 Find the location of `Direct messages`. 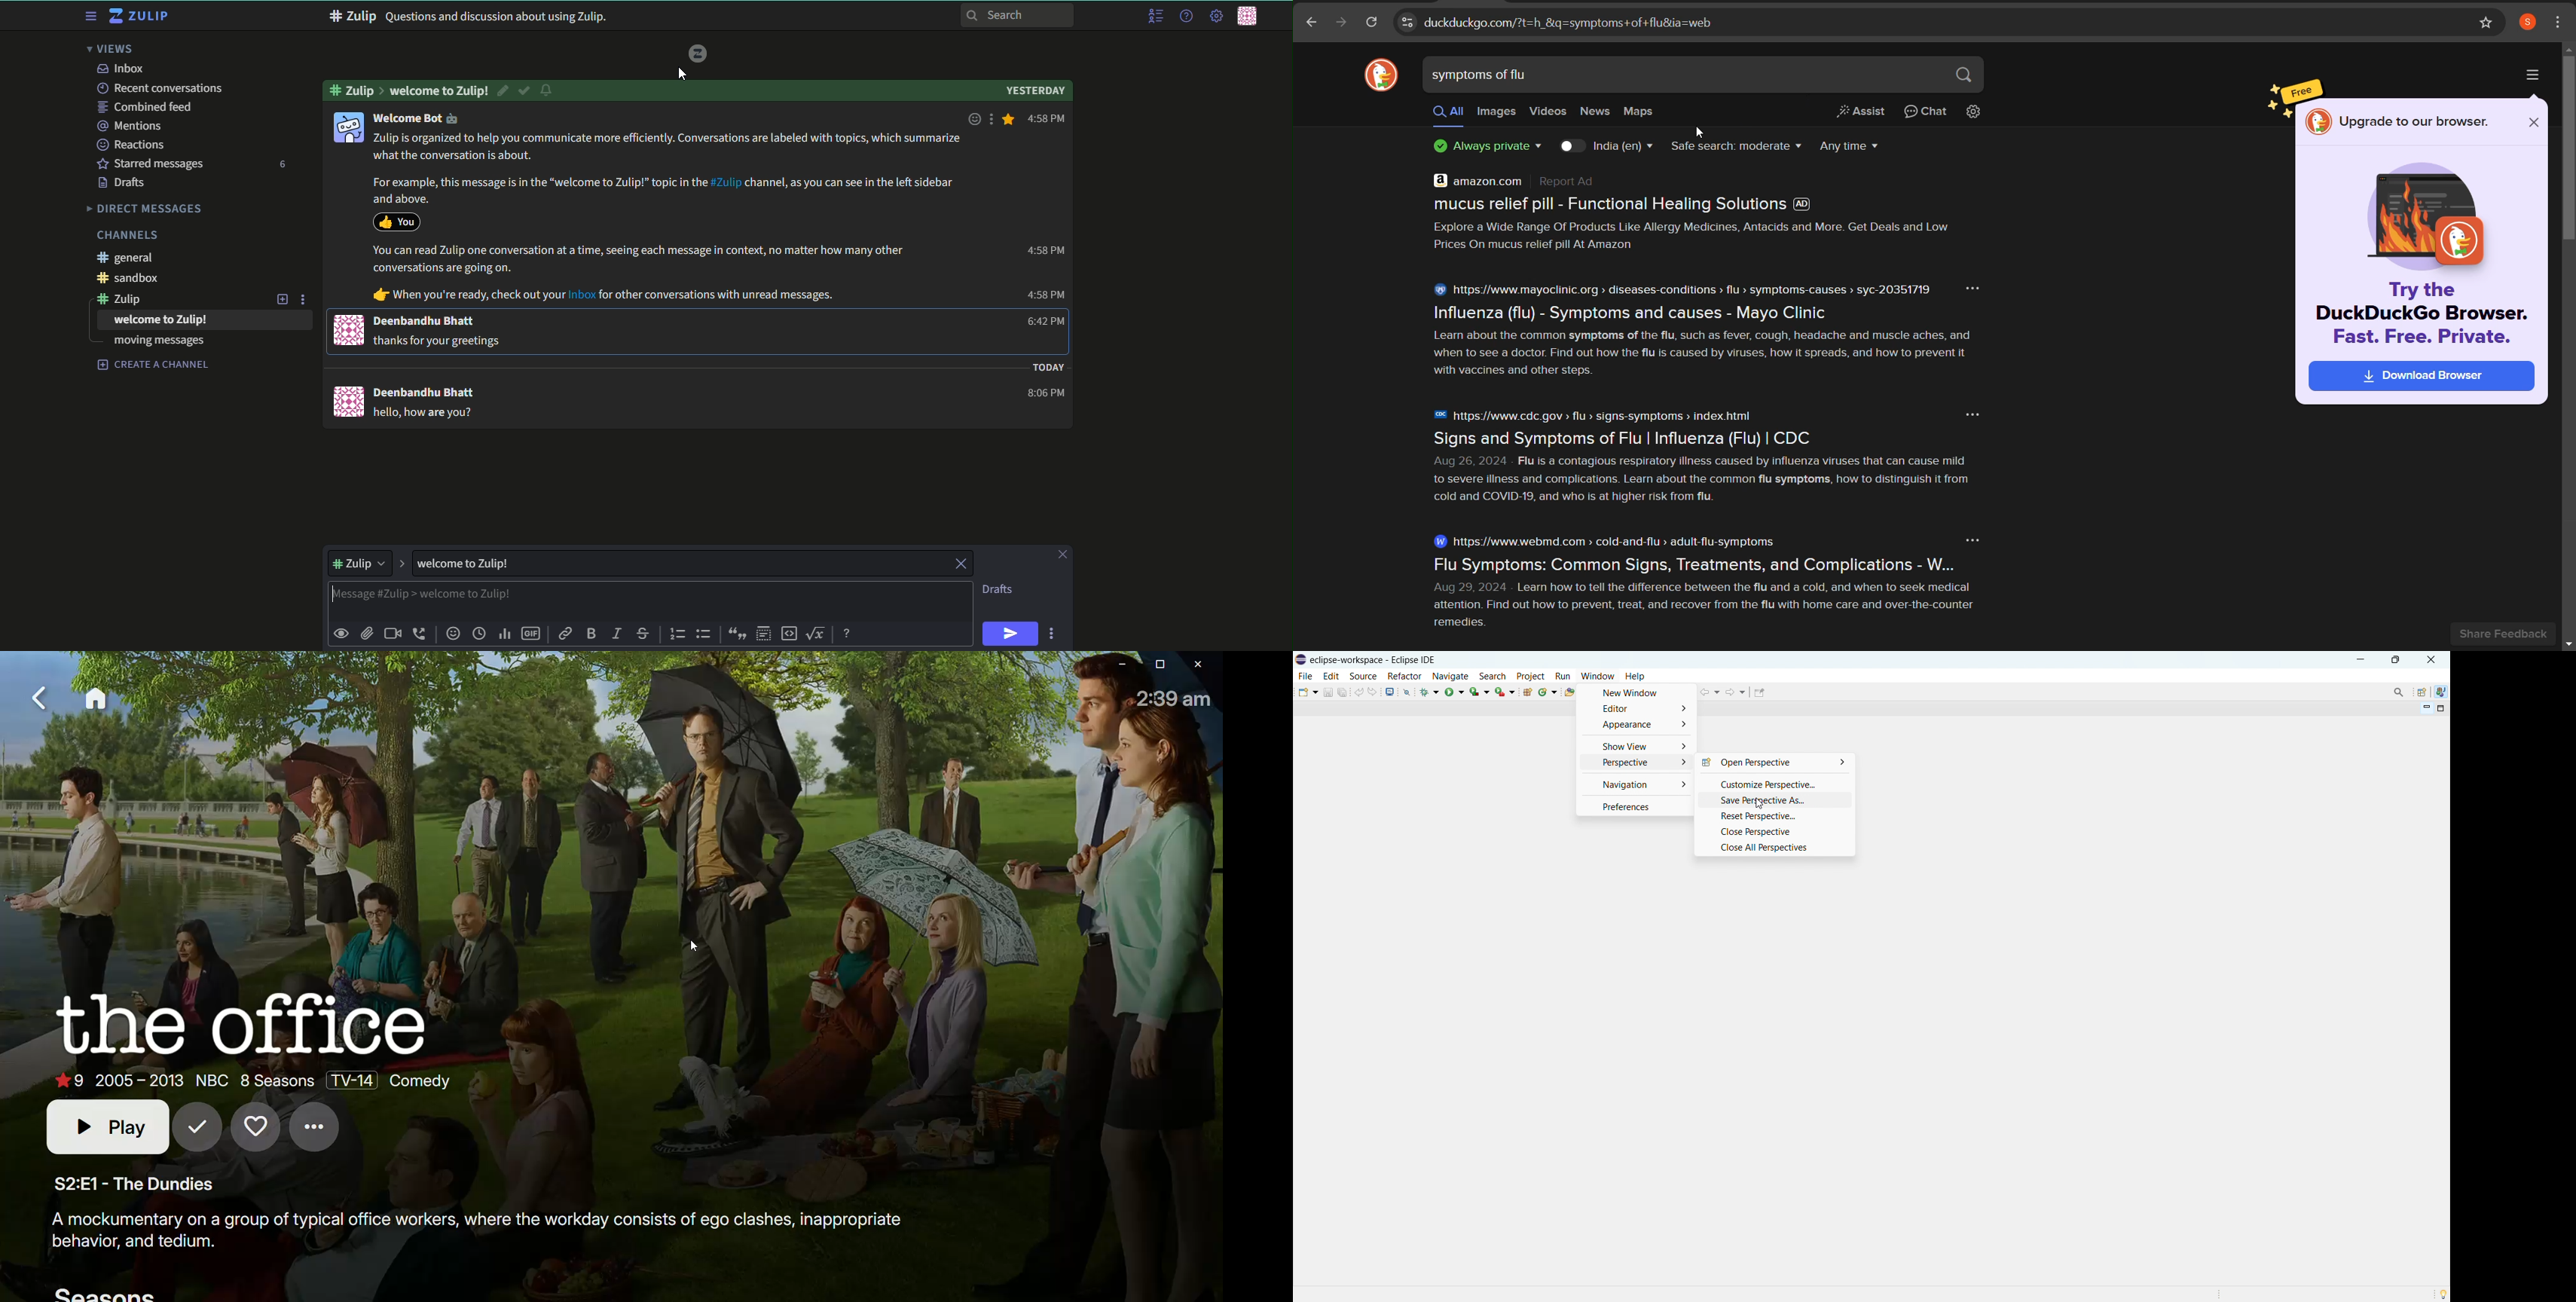

Direct messages is located at coordinates (145, 208).